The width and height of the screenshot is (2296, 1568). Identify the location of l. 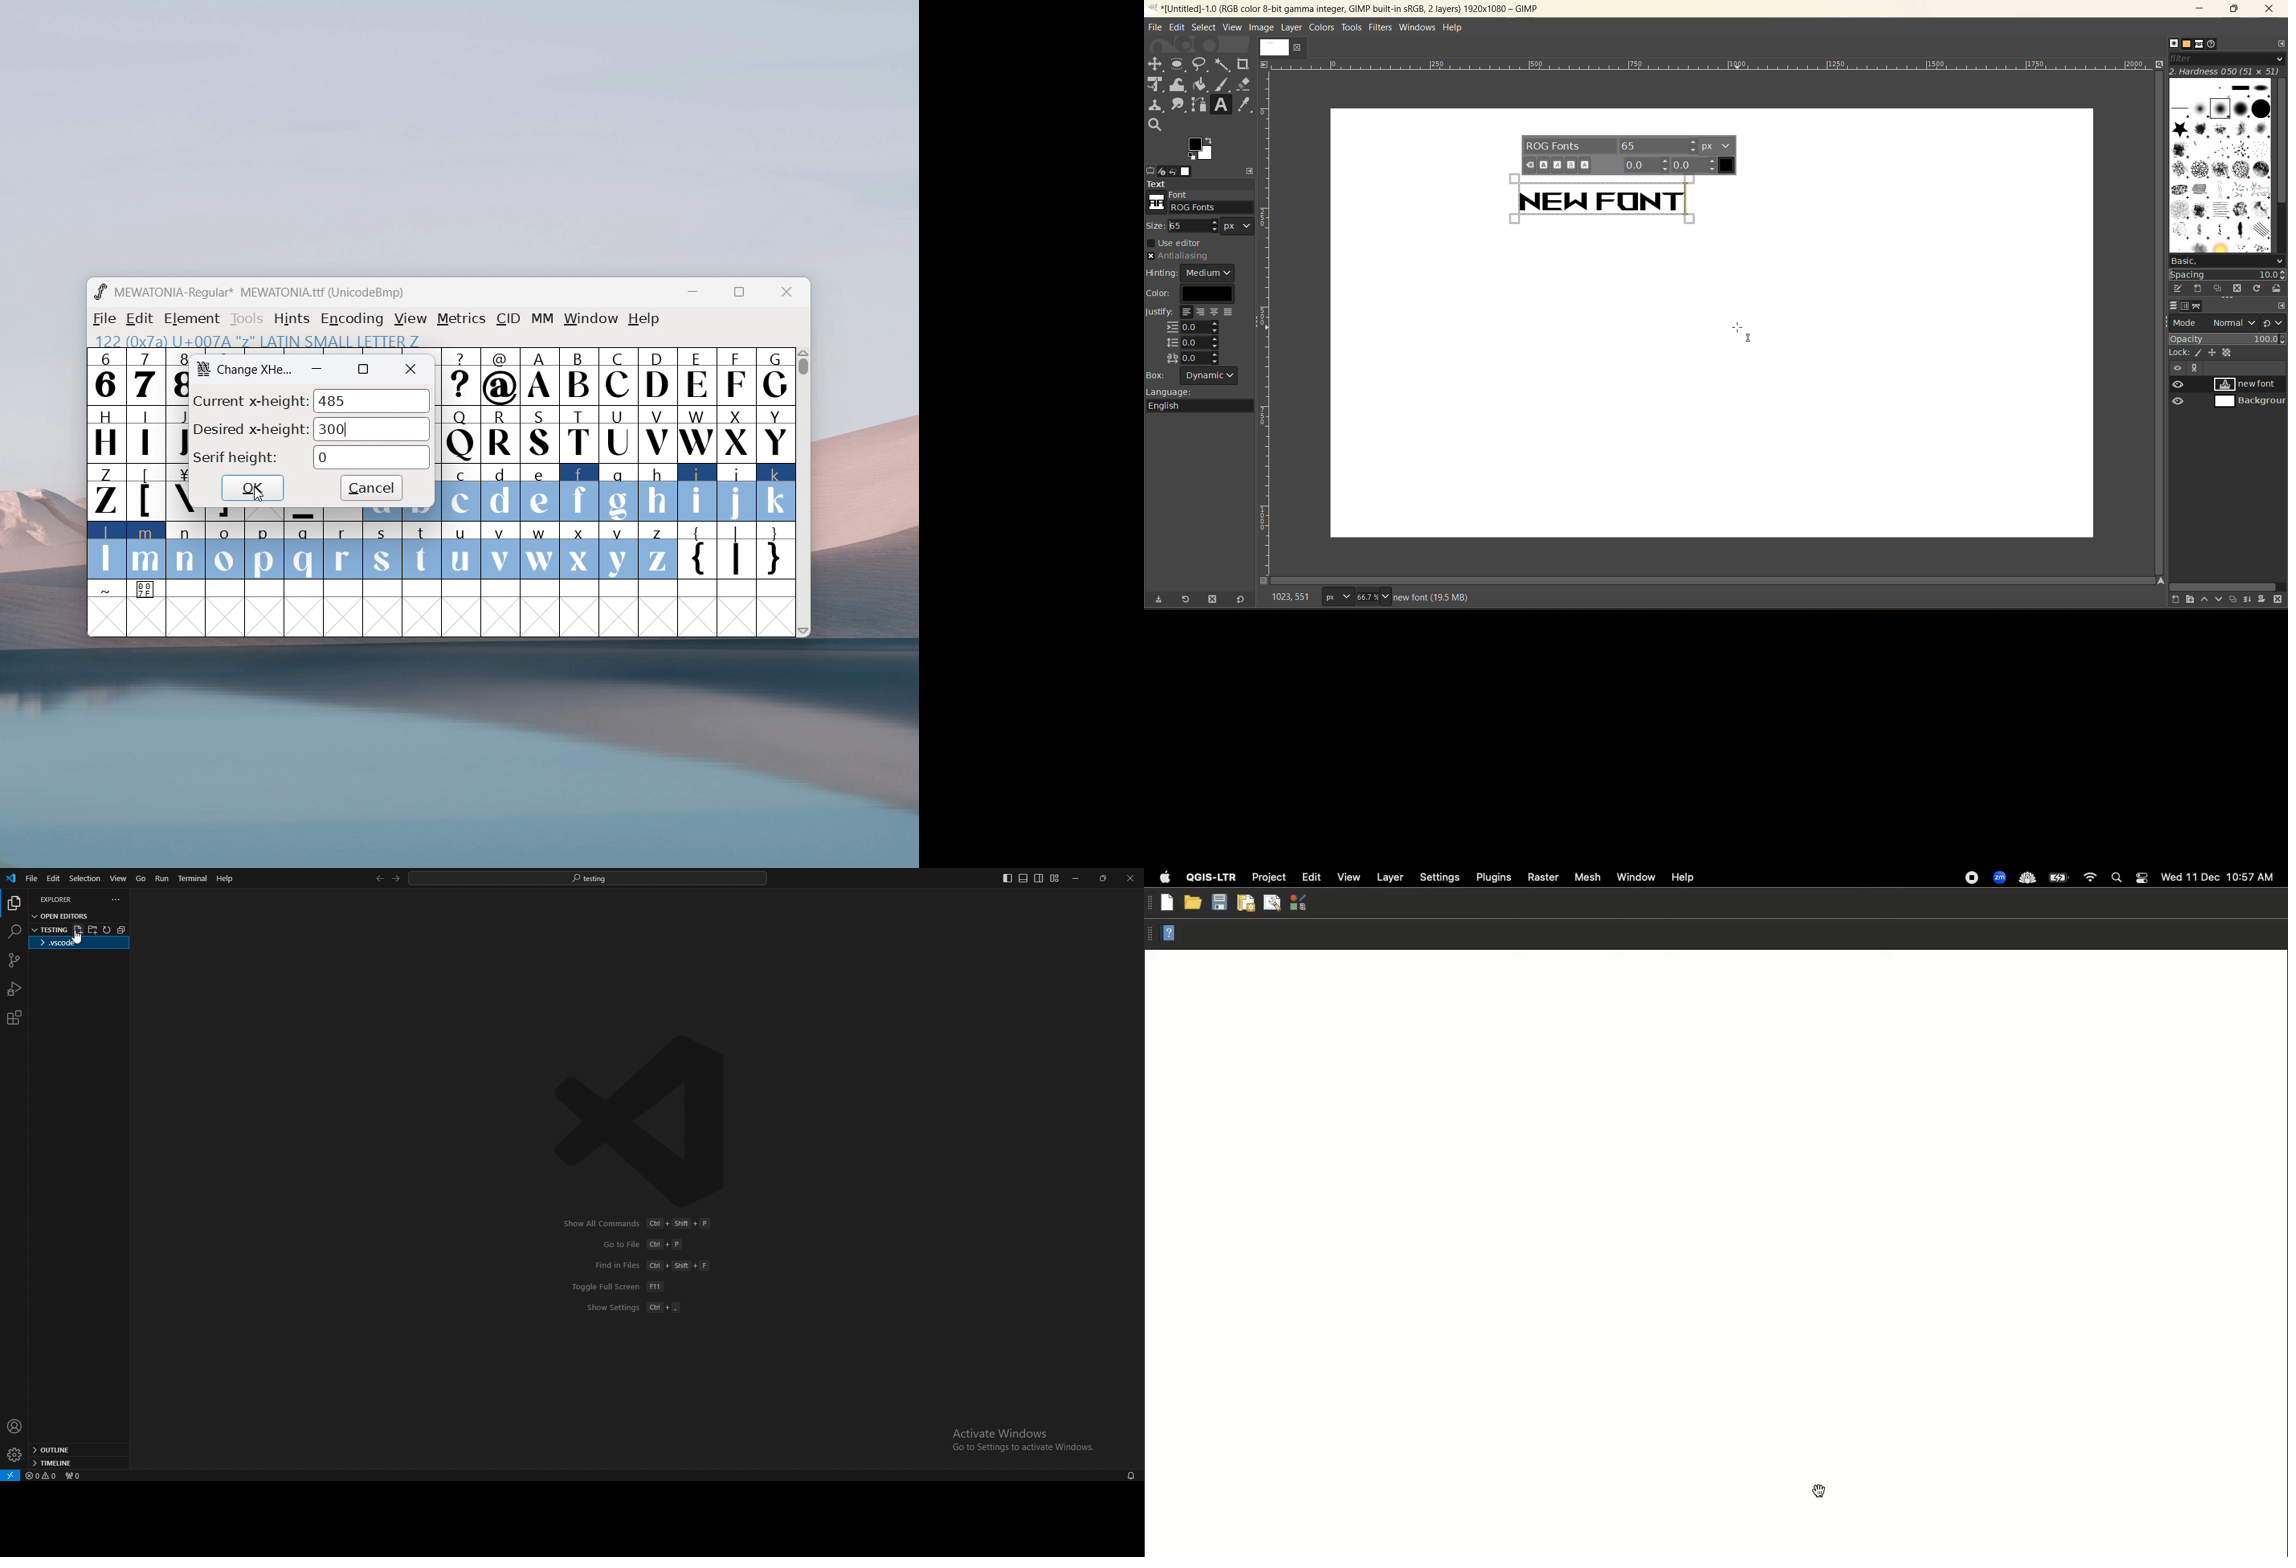
(107, 550).